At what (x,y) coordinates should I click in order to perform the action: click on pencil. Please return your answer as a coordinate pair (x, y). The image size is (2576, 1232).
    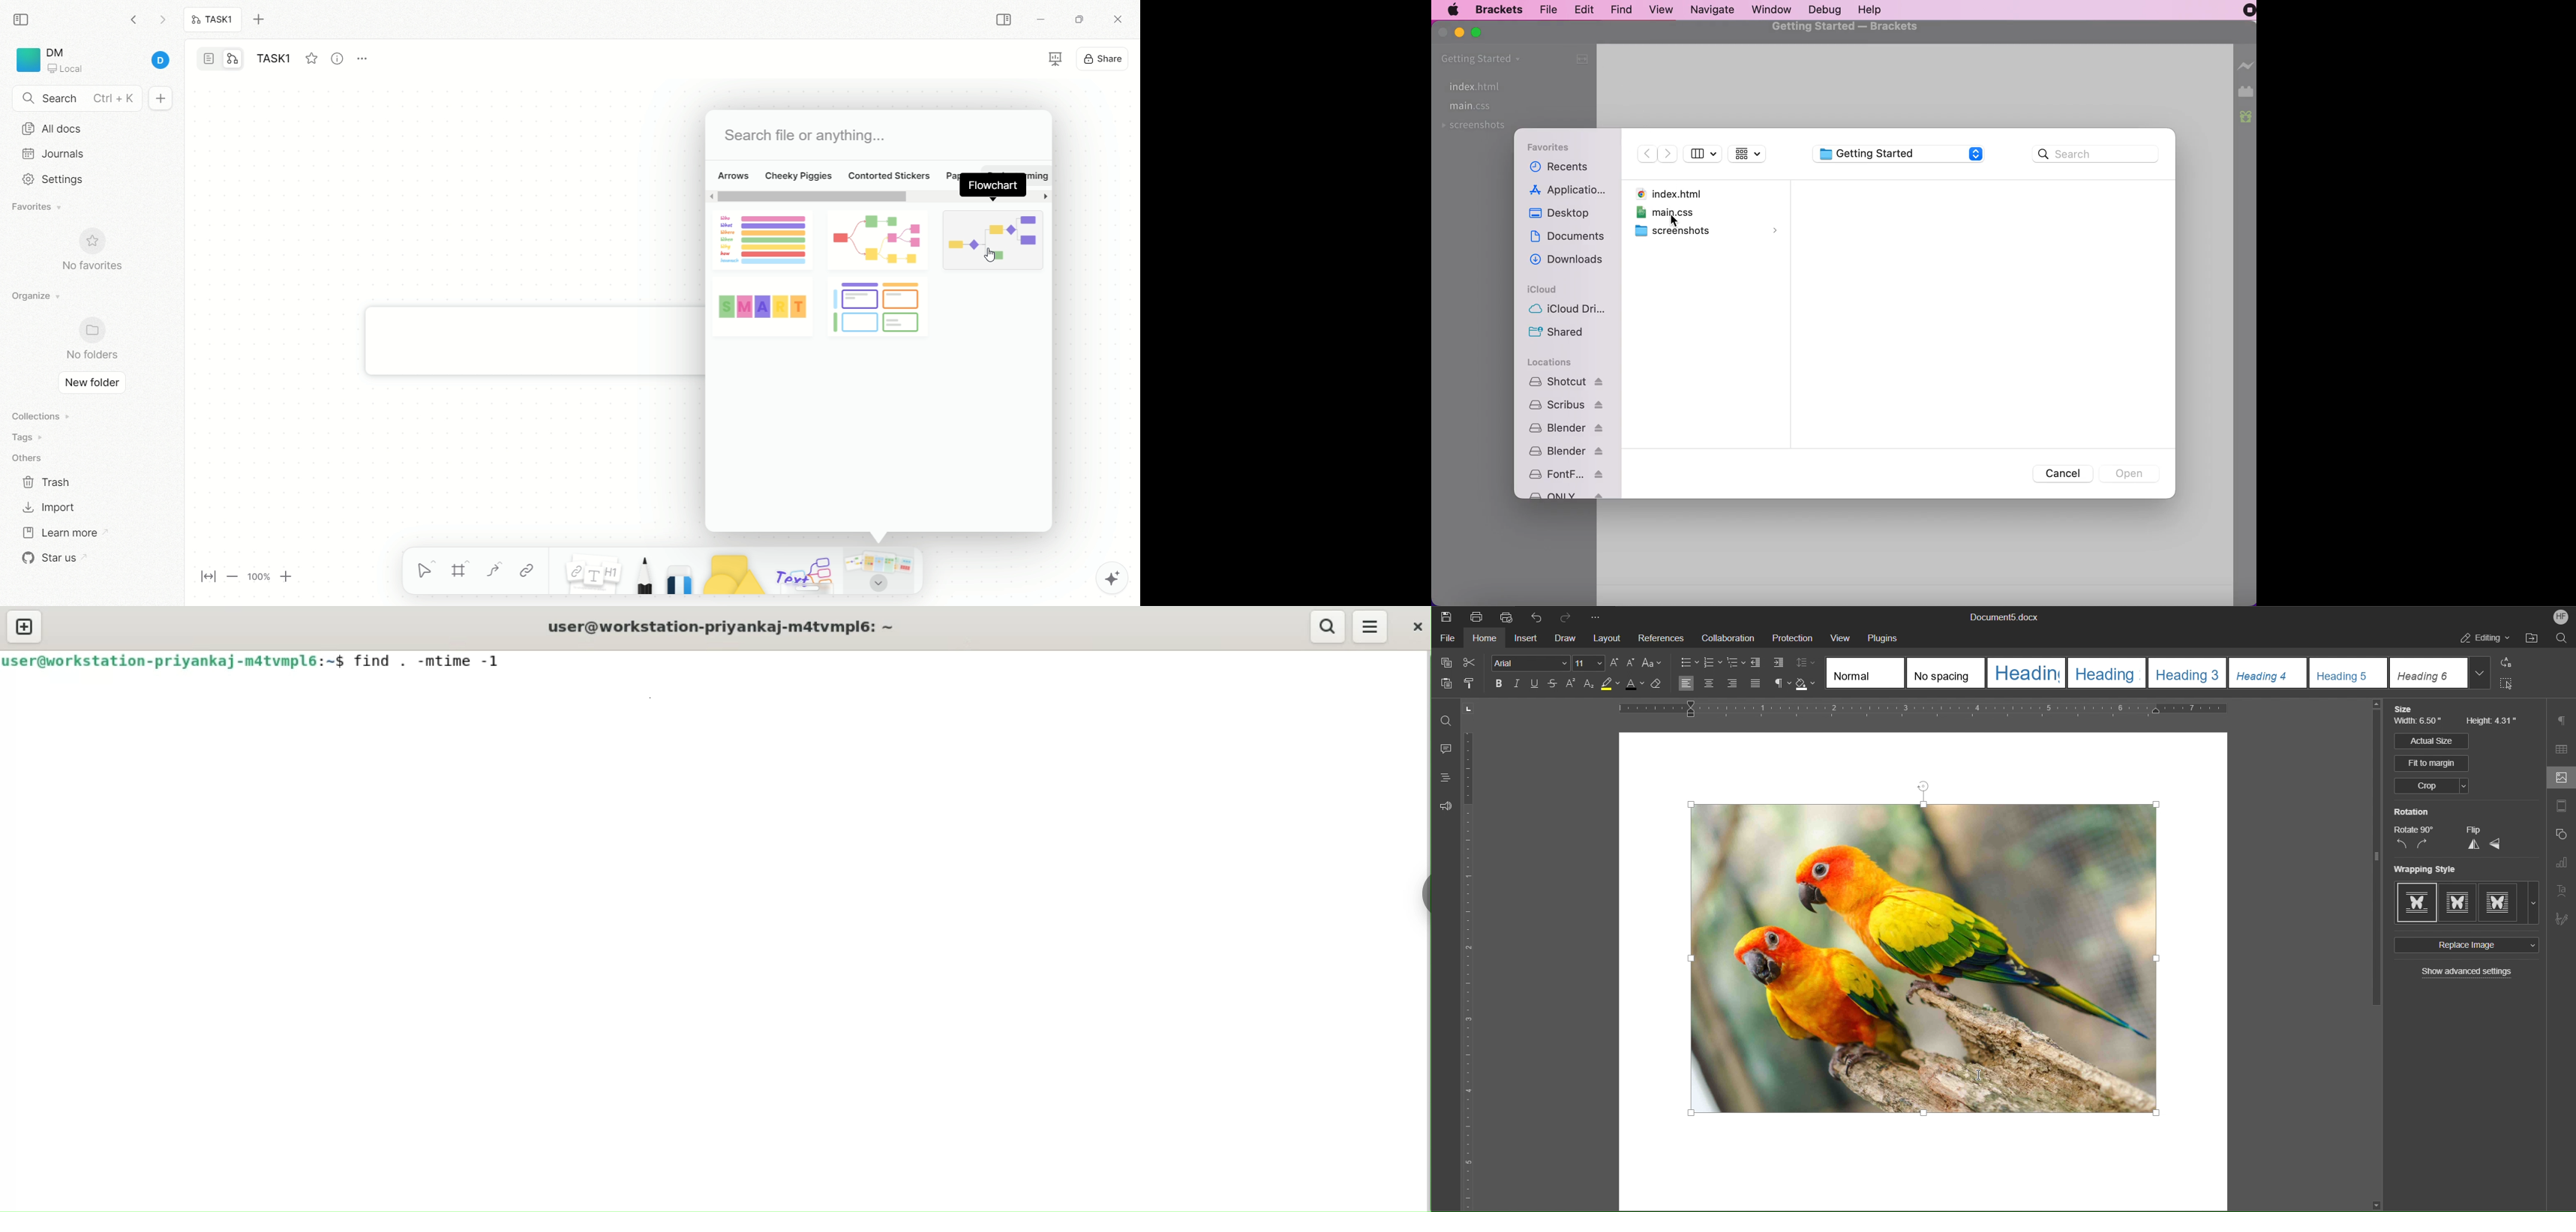
    Looking at the image, I should click on (641, 572).